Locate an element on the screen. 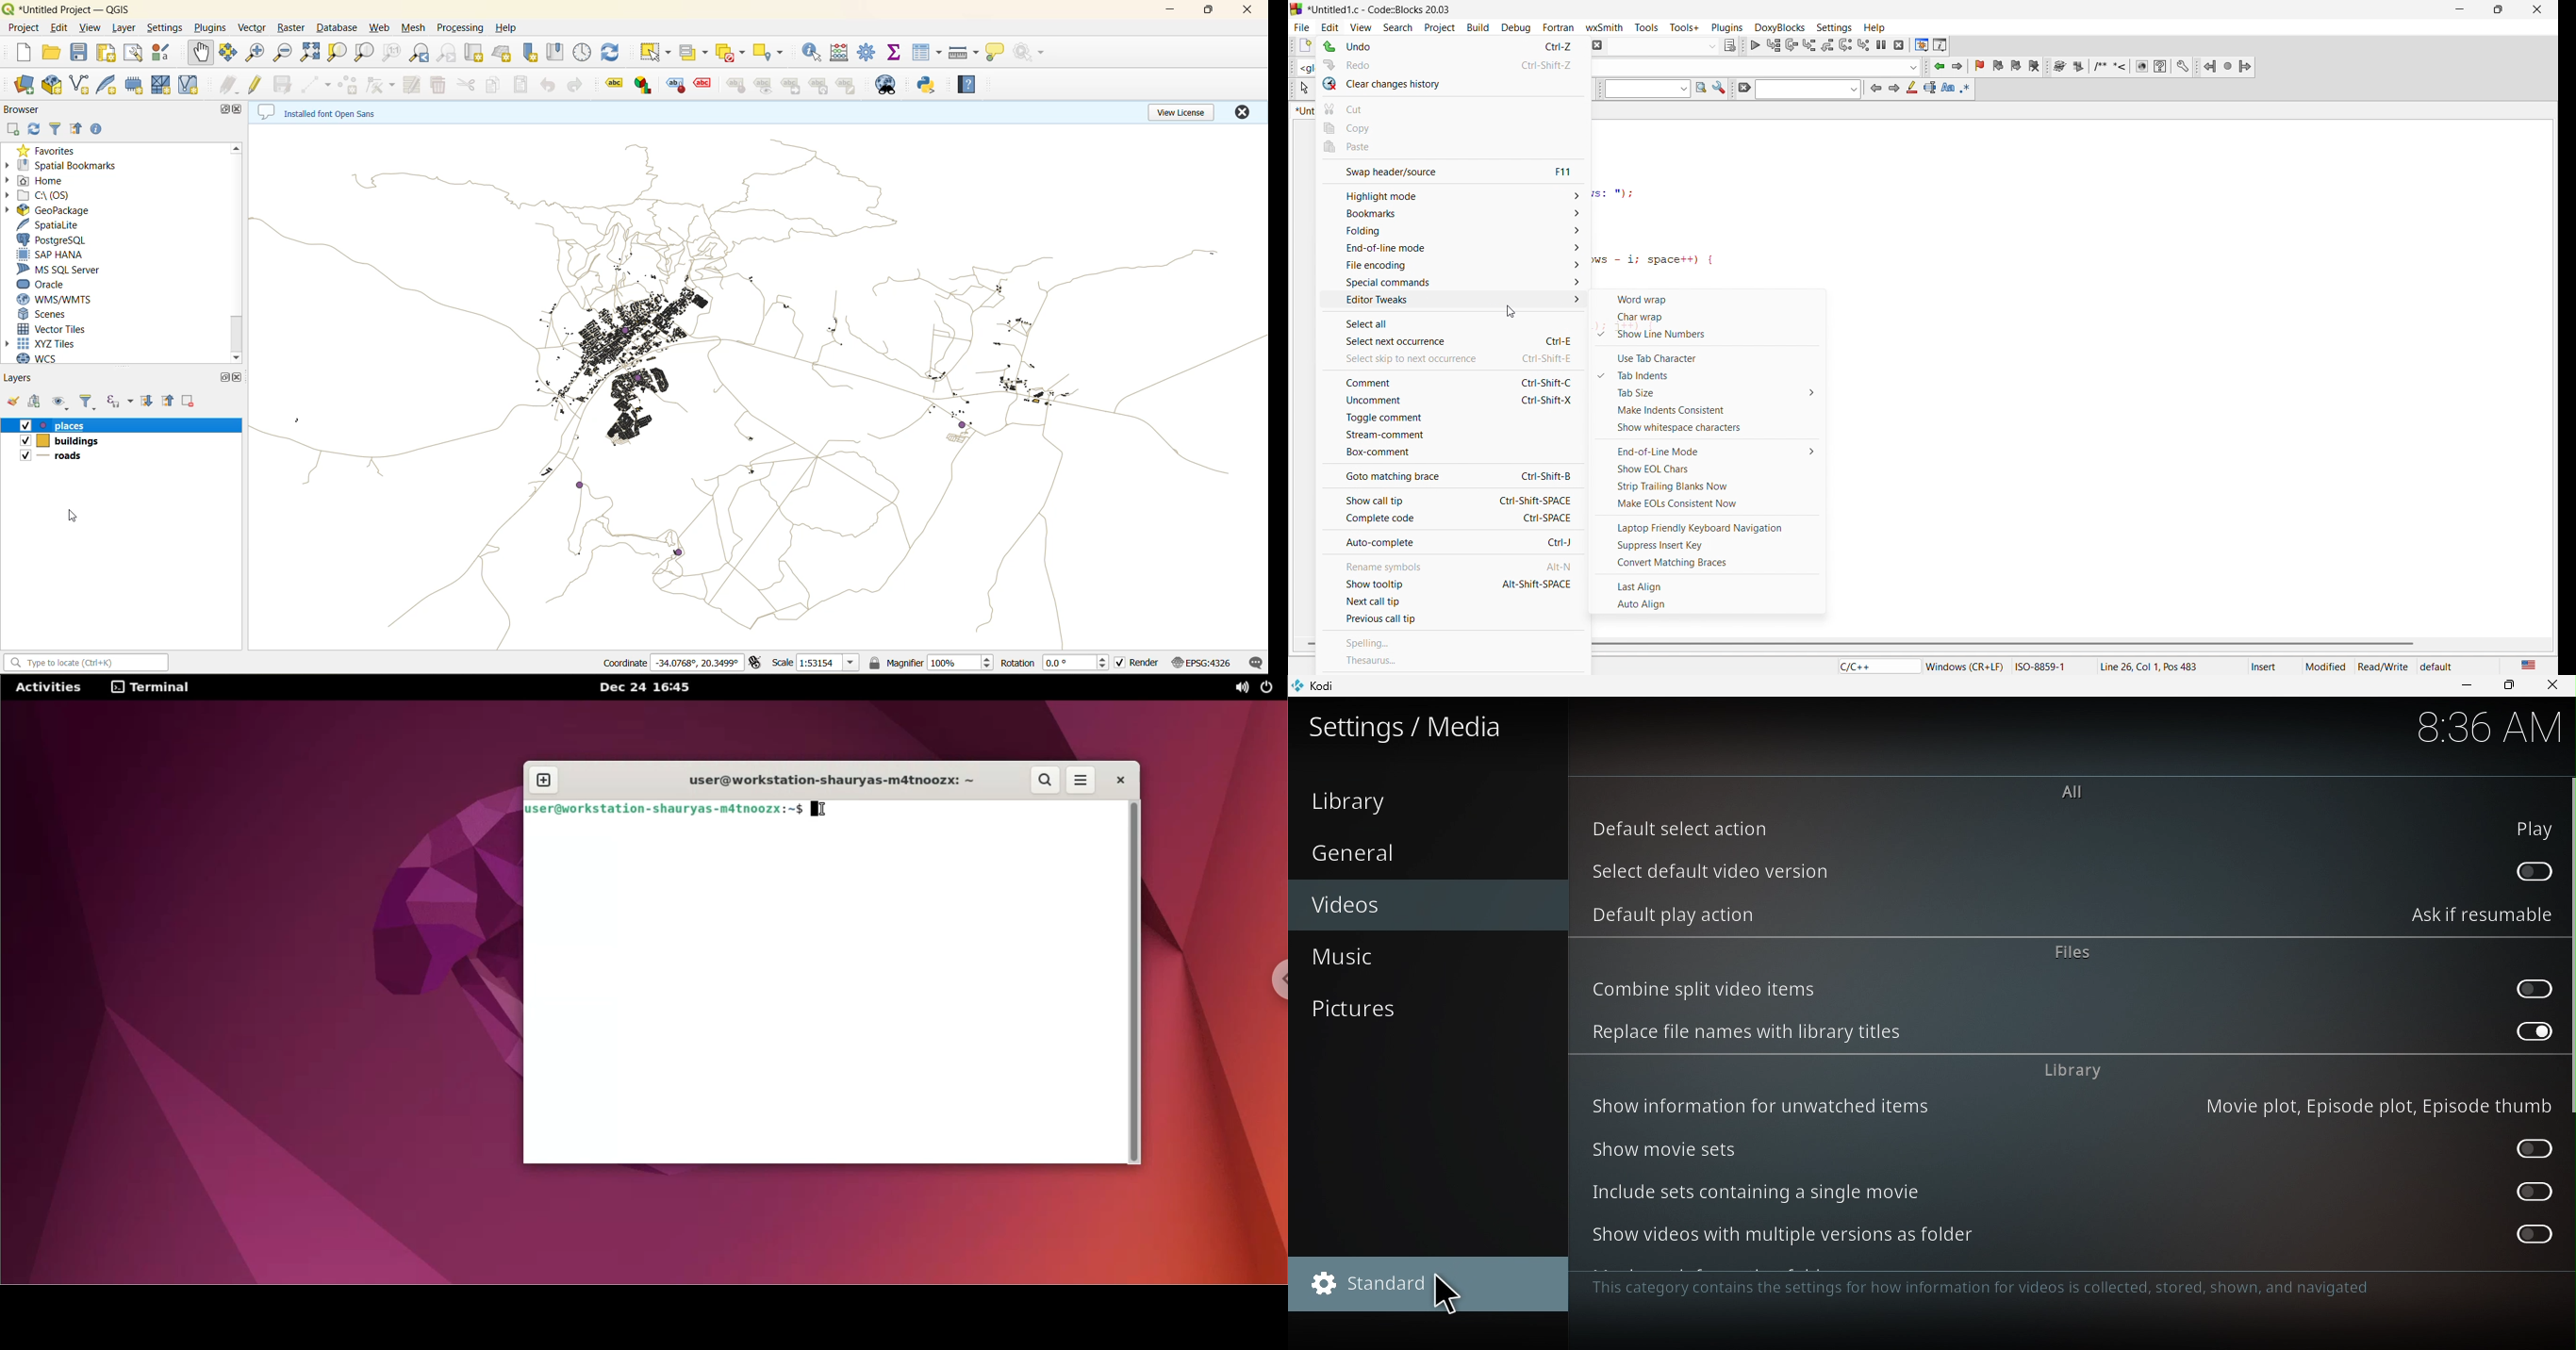  Select default video version is located at coordinates (2060, 873).